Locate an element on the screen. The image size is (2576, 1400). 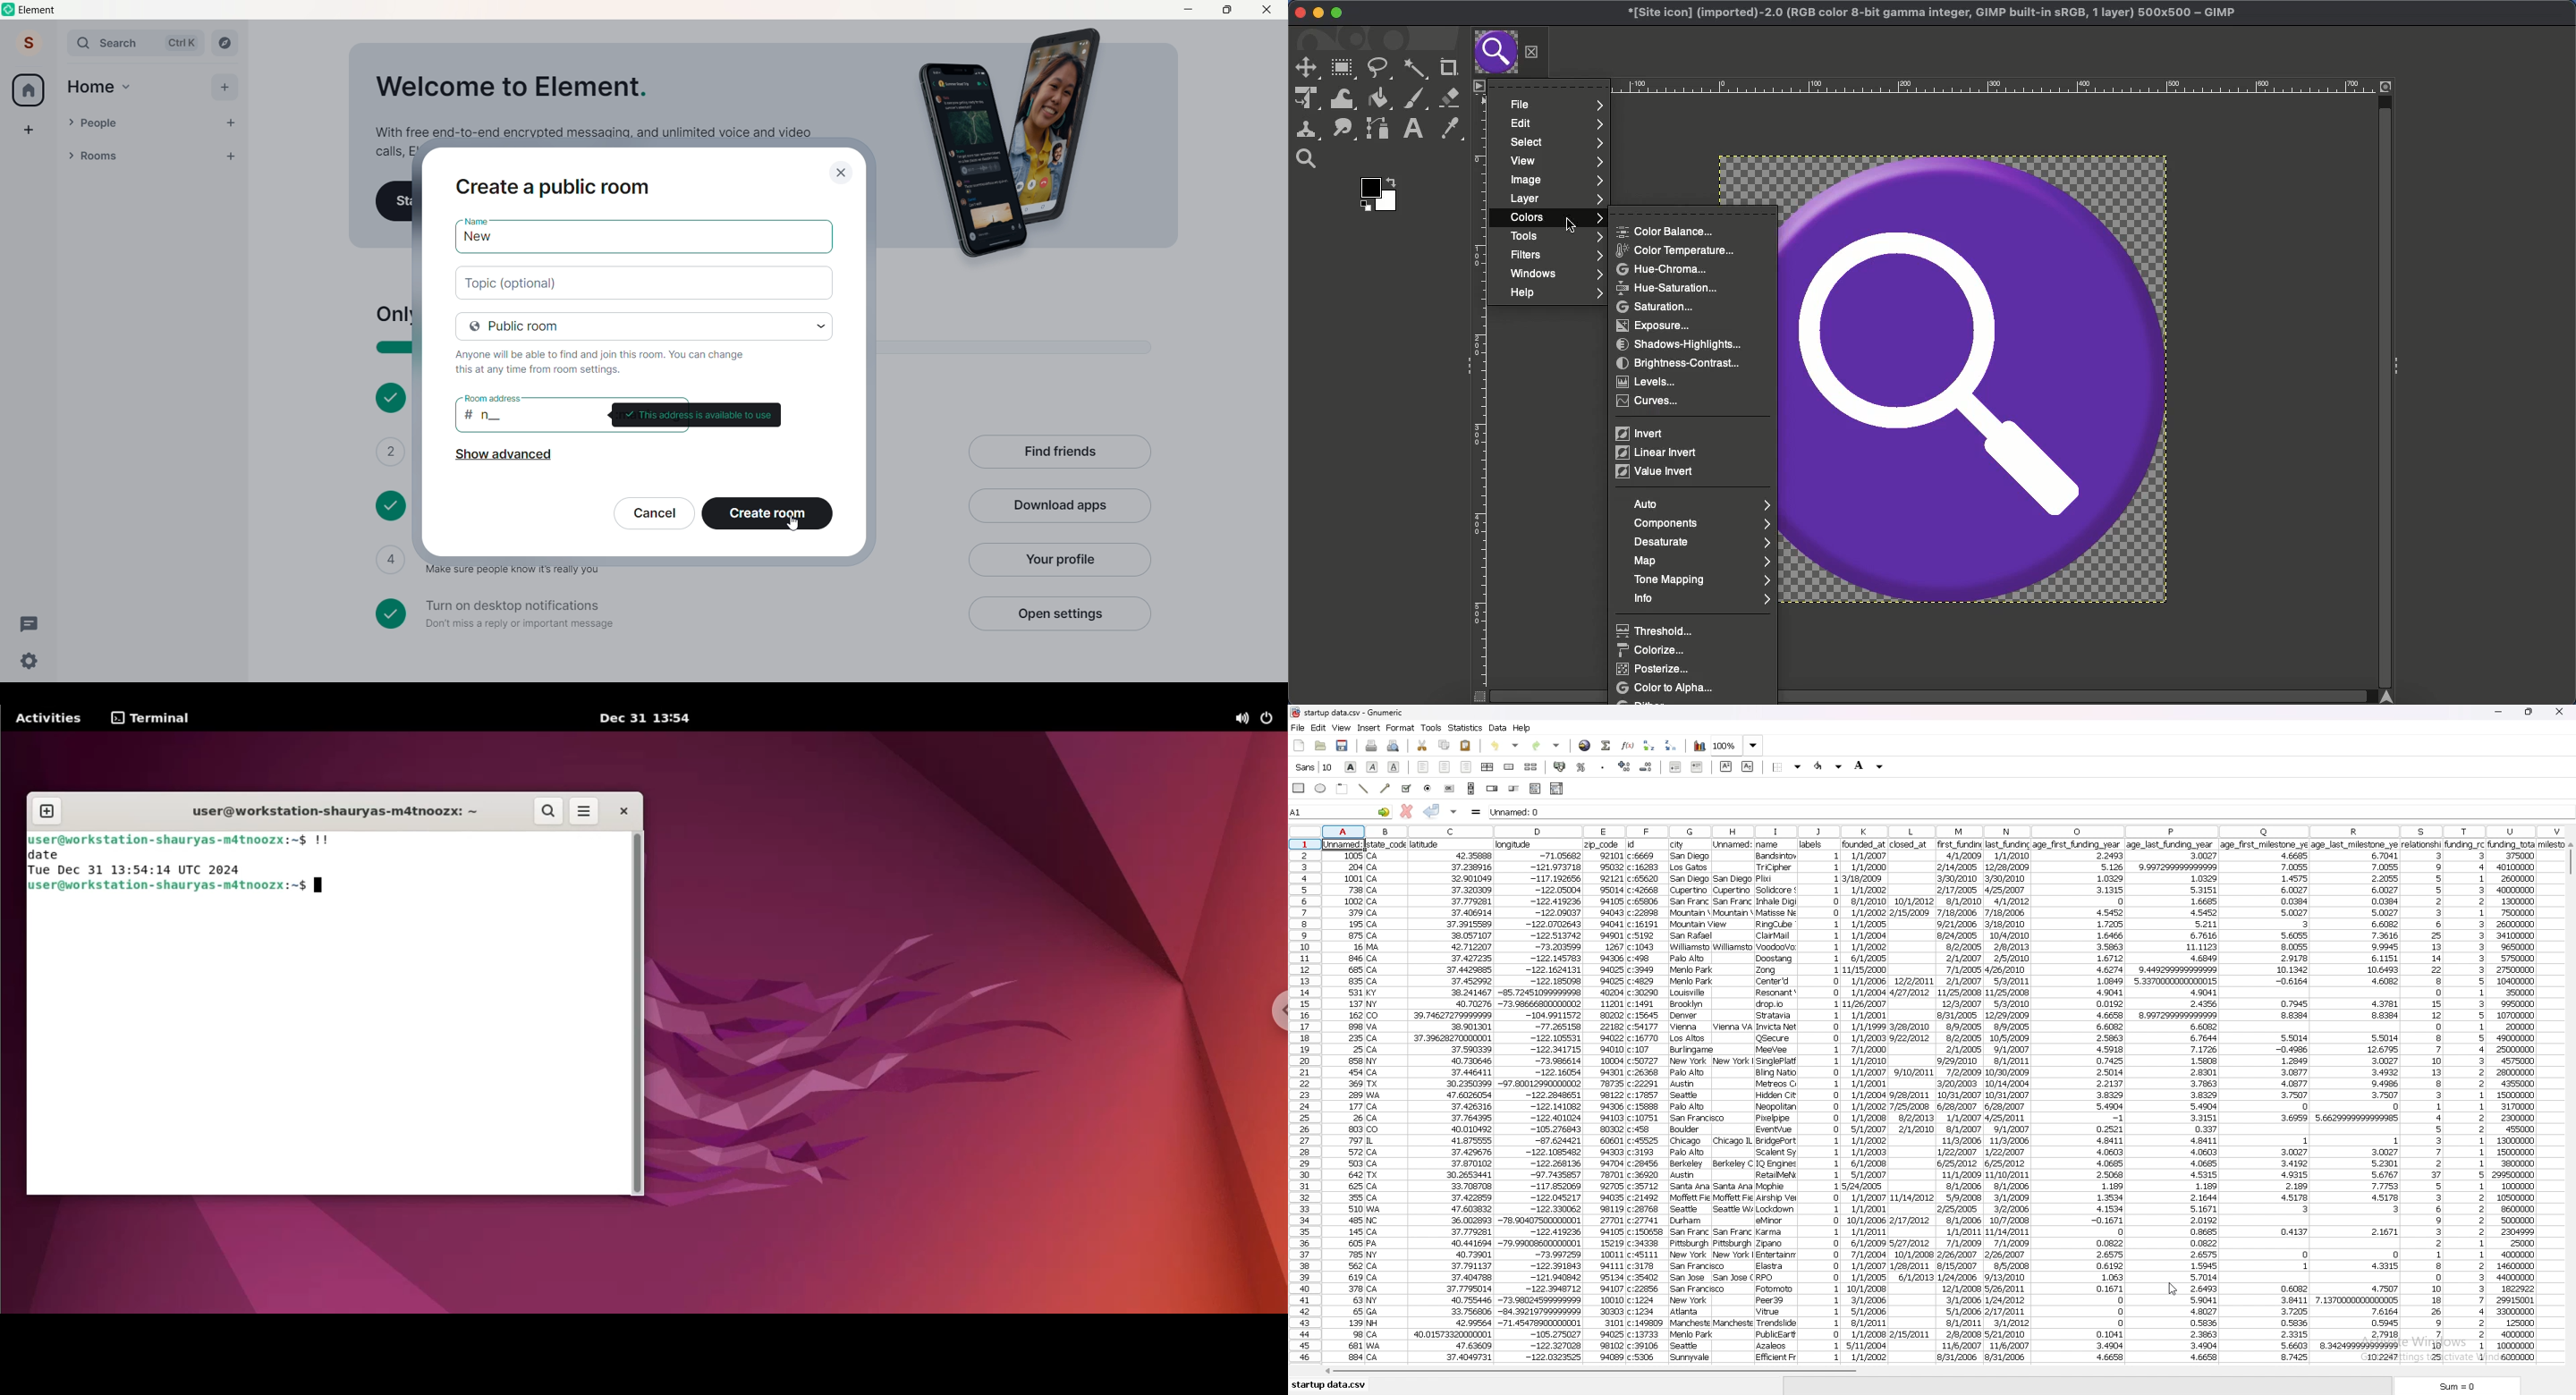
Move tool is located at coordinates (1306, 66).